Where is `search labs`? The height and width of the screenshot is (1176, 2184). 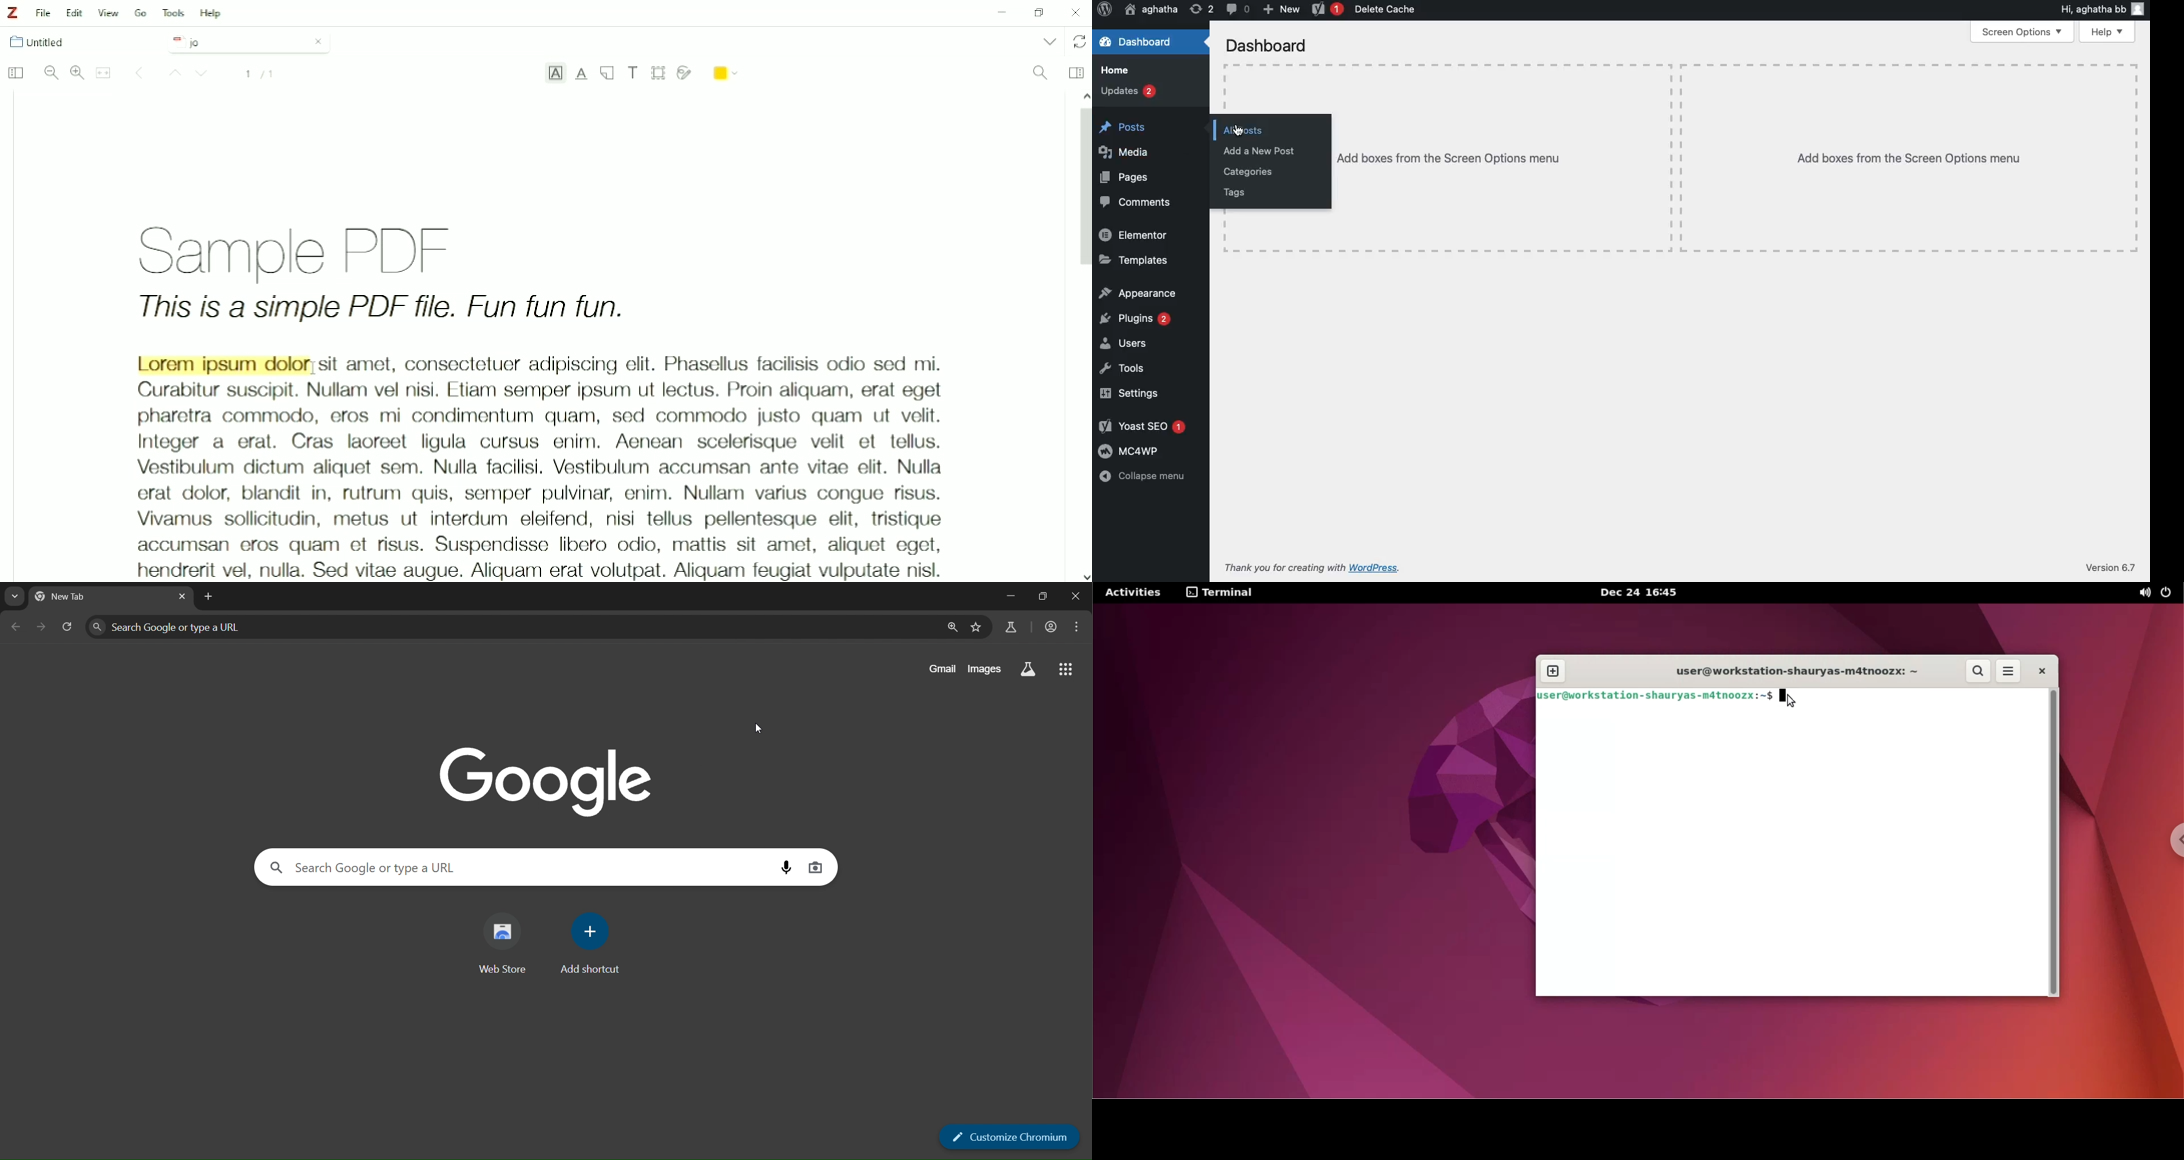 search labs is located at coordinates (1011, 627).